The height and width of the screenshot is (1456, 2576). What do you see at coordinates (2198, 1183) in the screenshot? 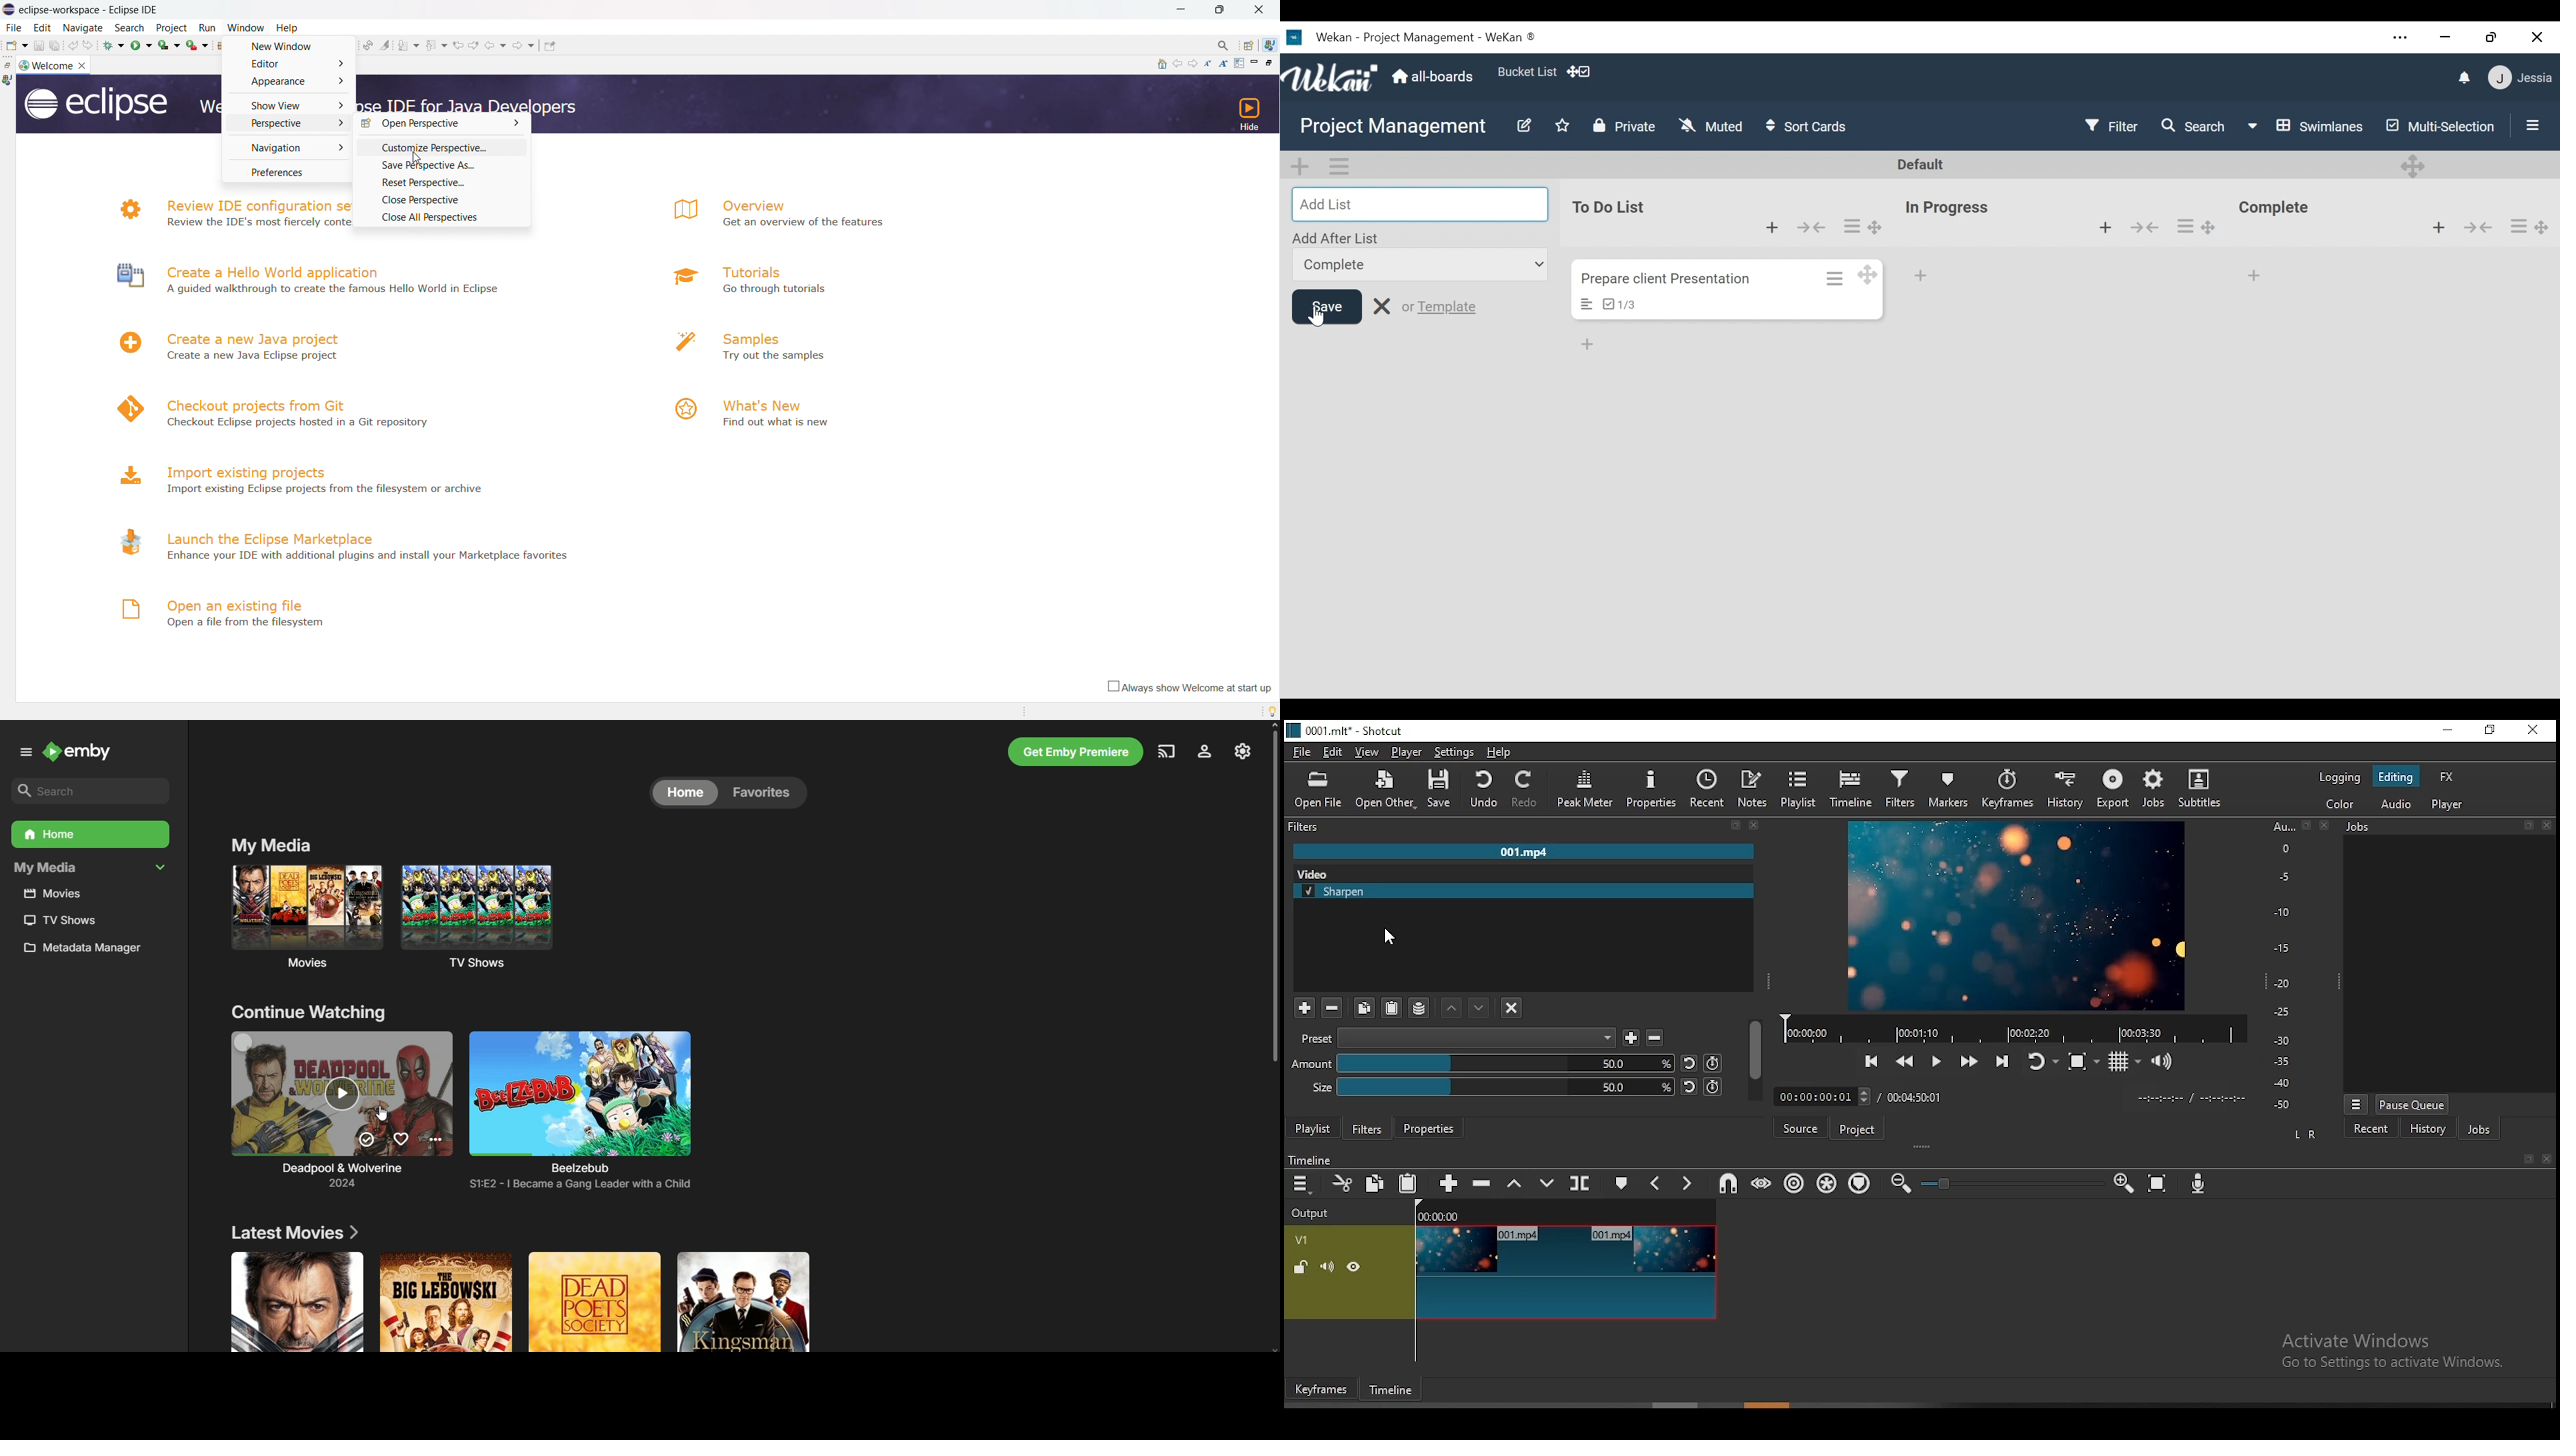
I see `record audio` at bounding box center [2198, 1183].